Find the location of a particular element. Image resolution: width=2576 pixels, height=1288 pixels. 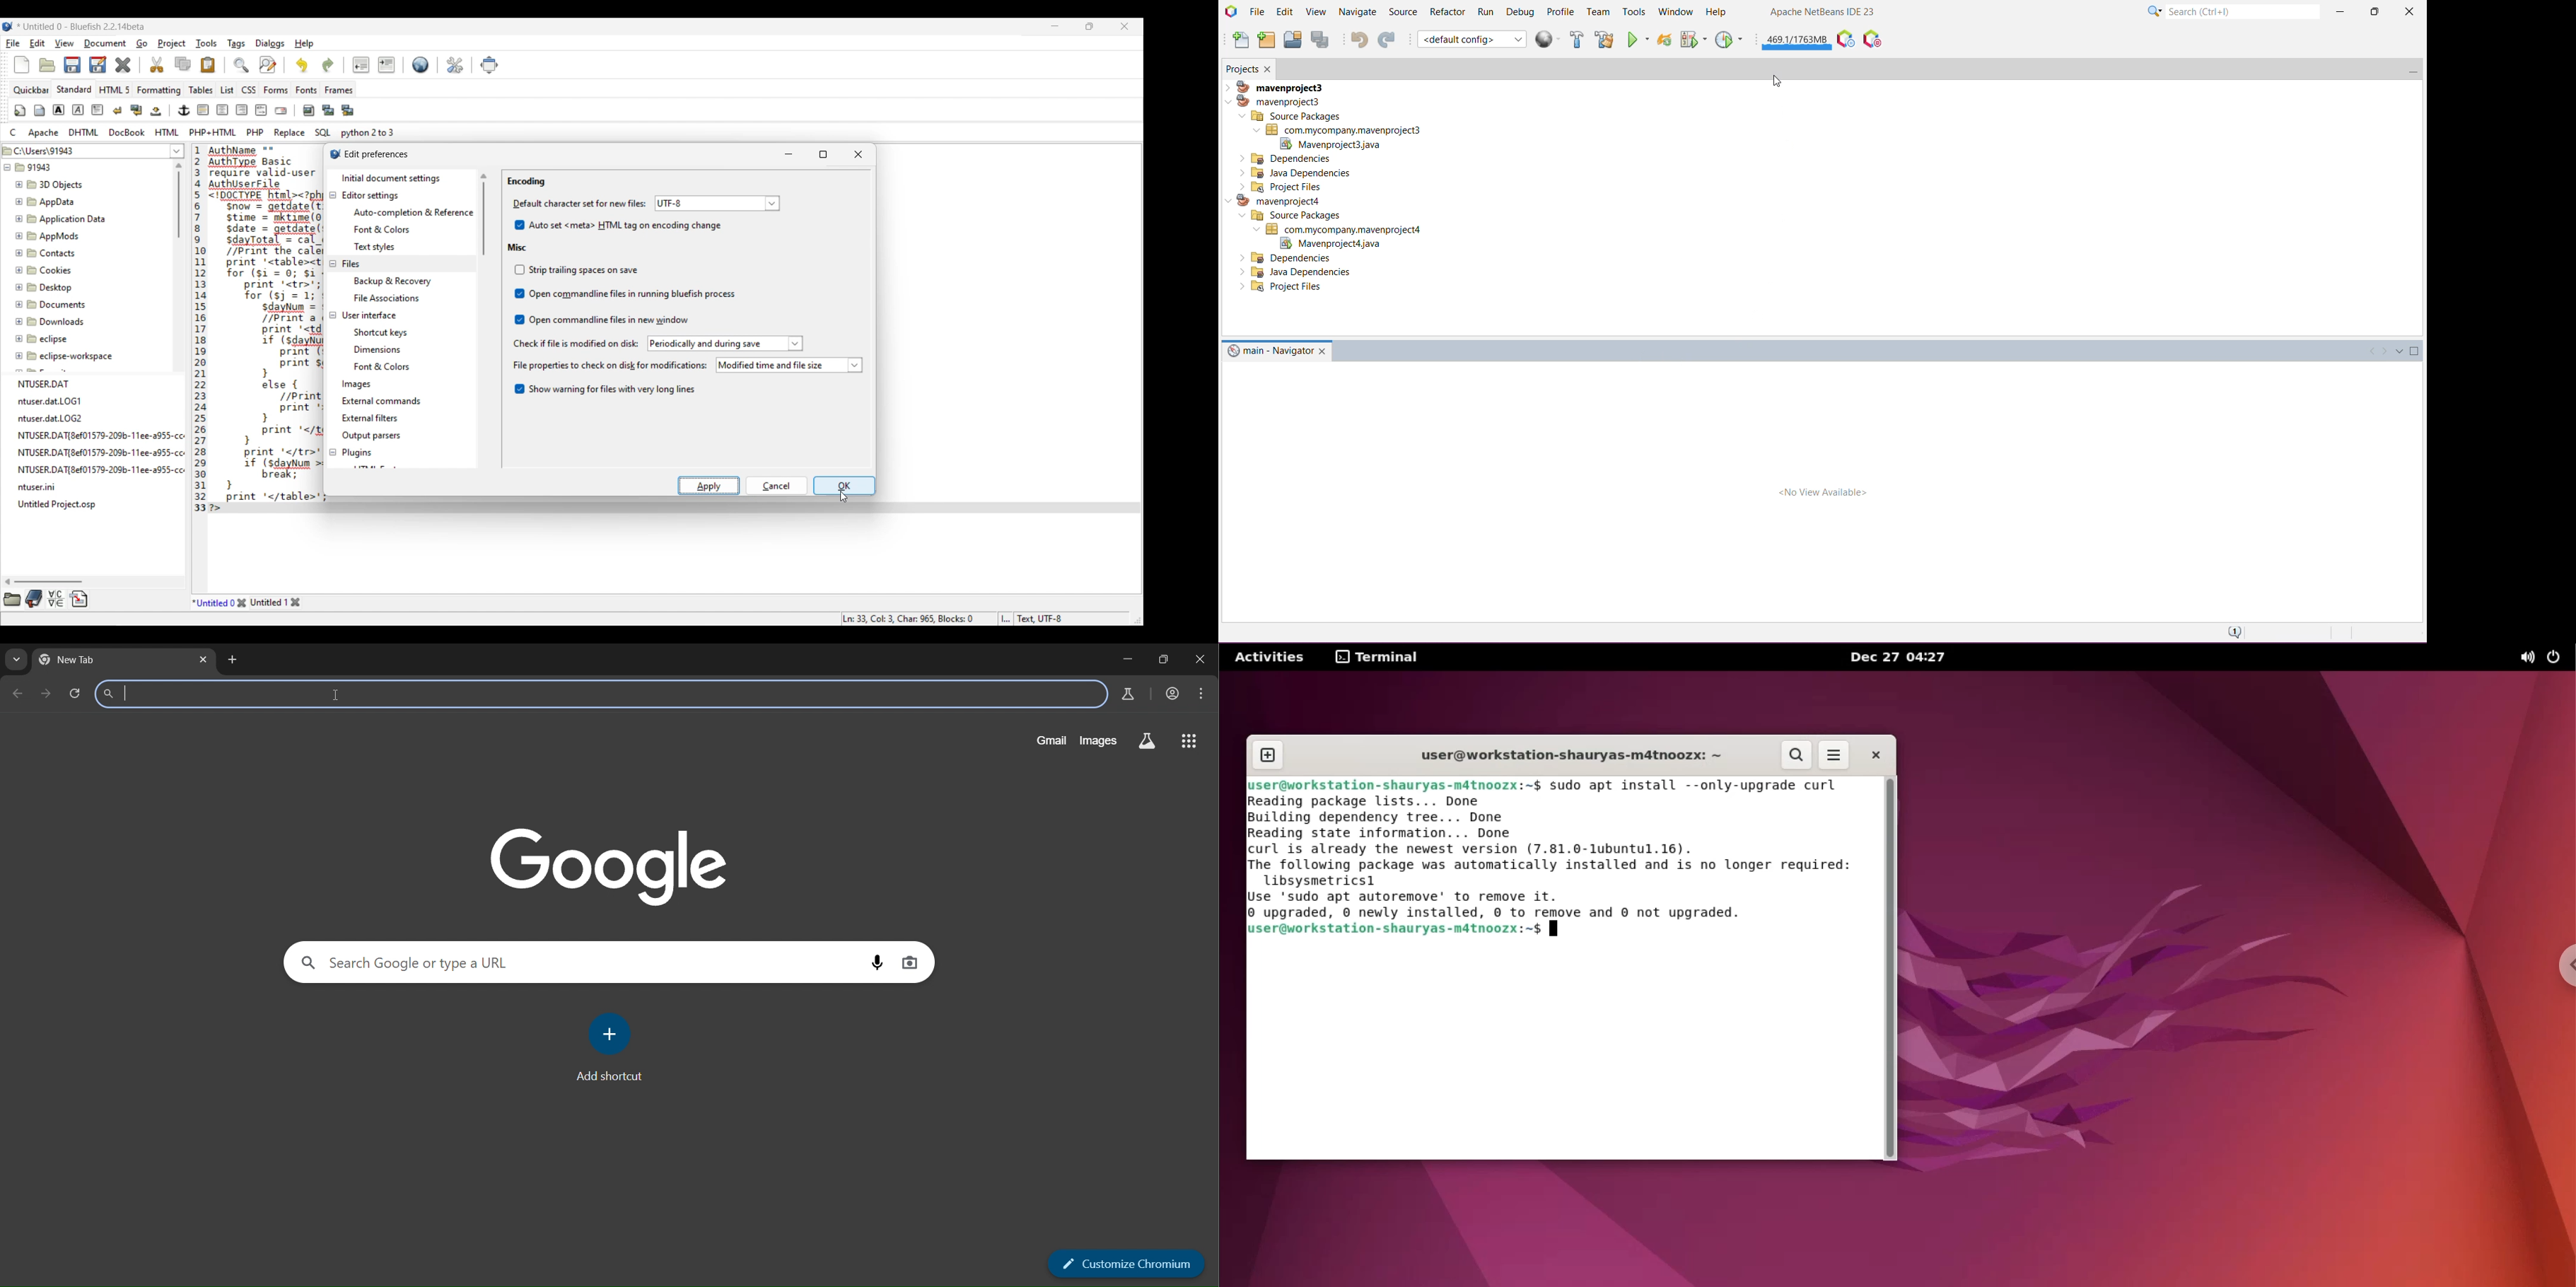

Delete  is located at coordinates (123, 65).